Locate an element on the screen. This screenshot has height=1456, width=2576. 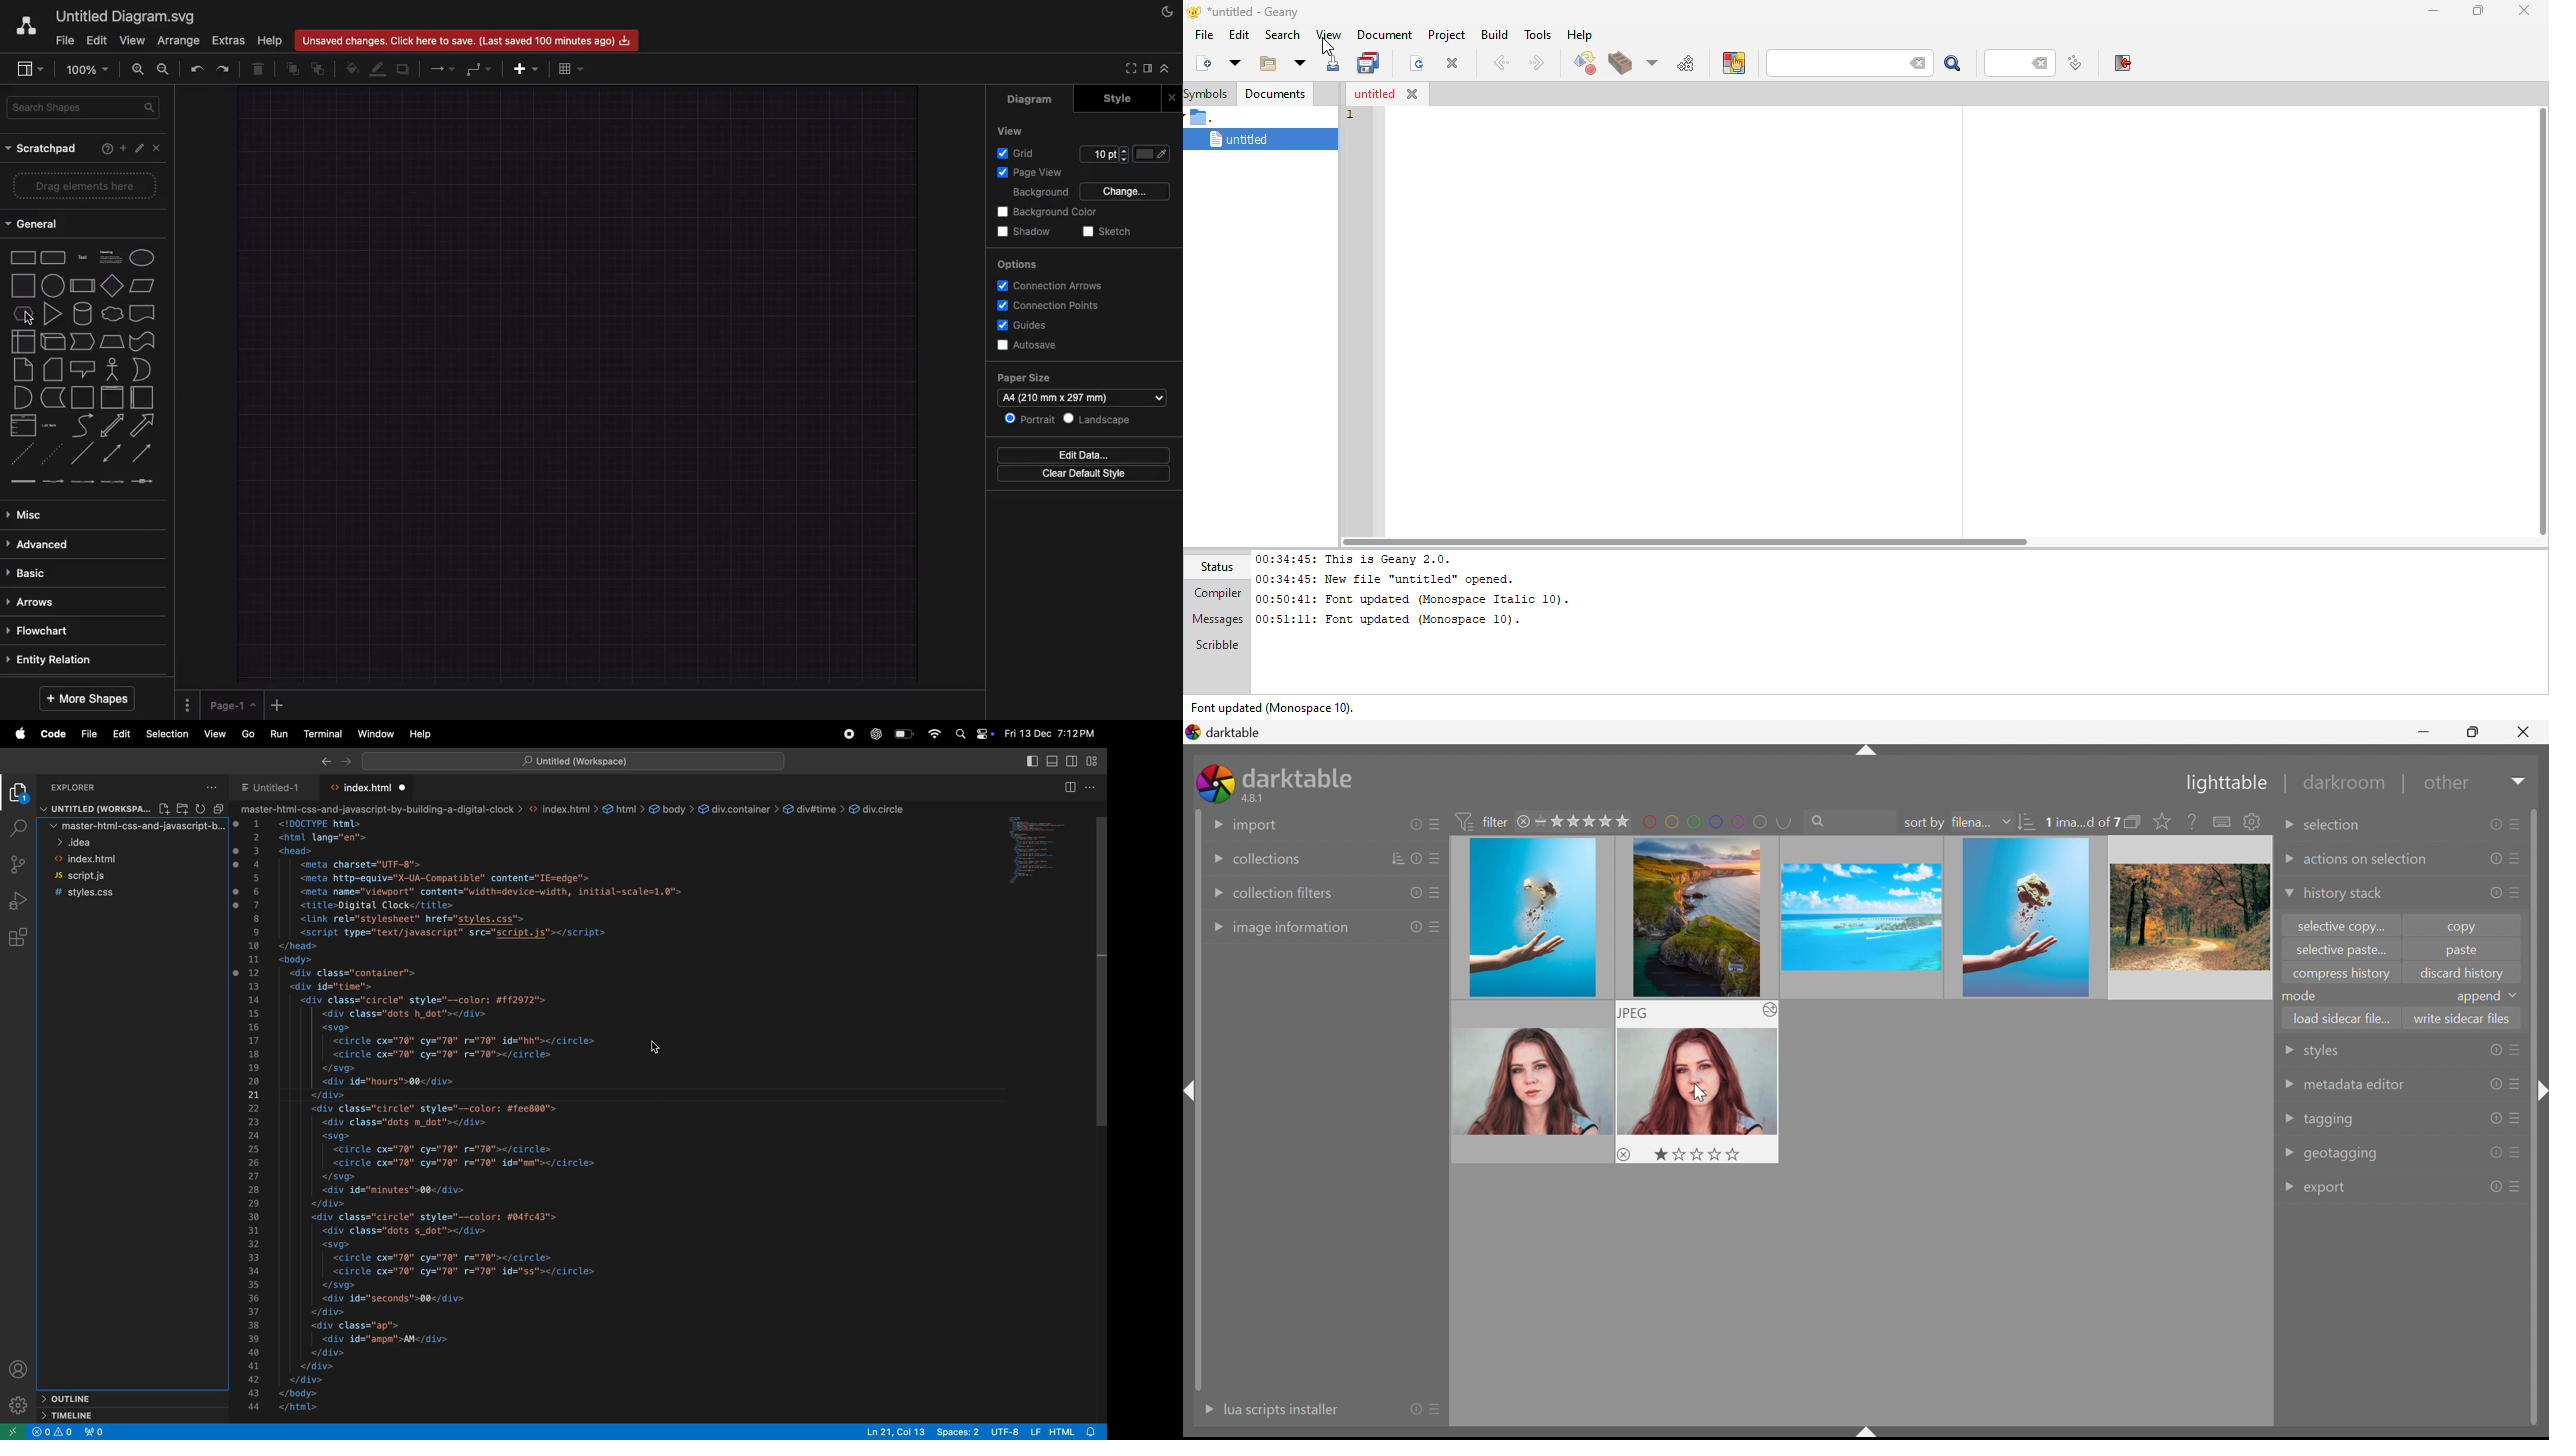
darktable is located at coordinates (1301, 775).